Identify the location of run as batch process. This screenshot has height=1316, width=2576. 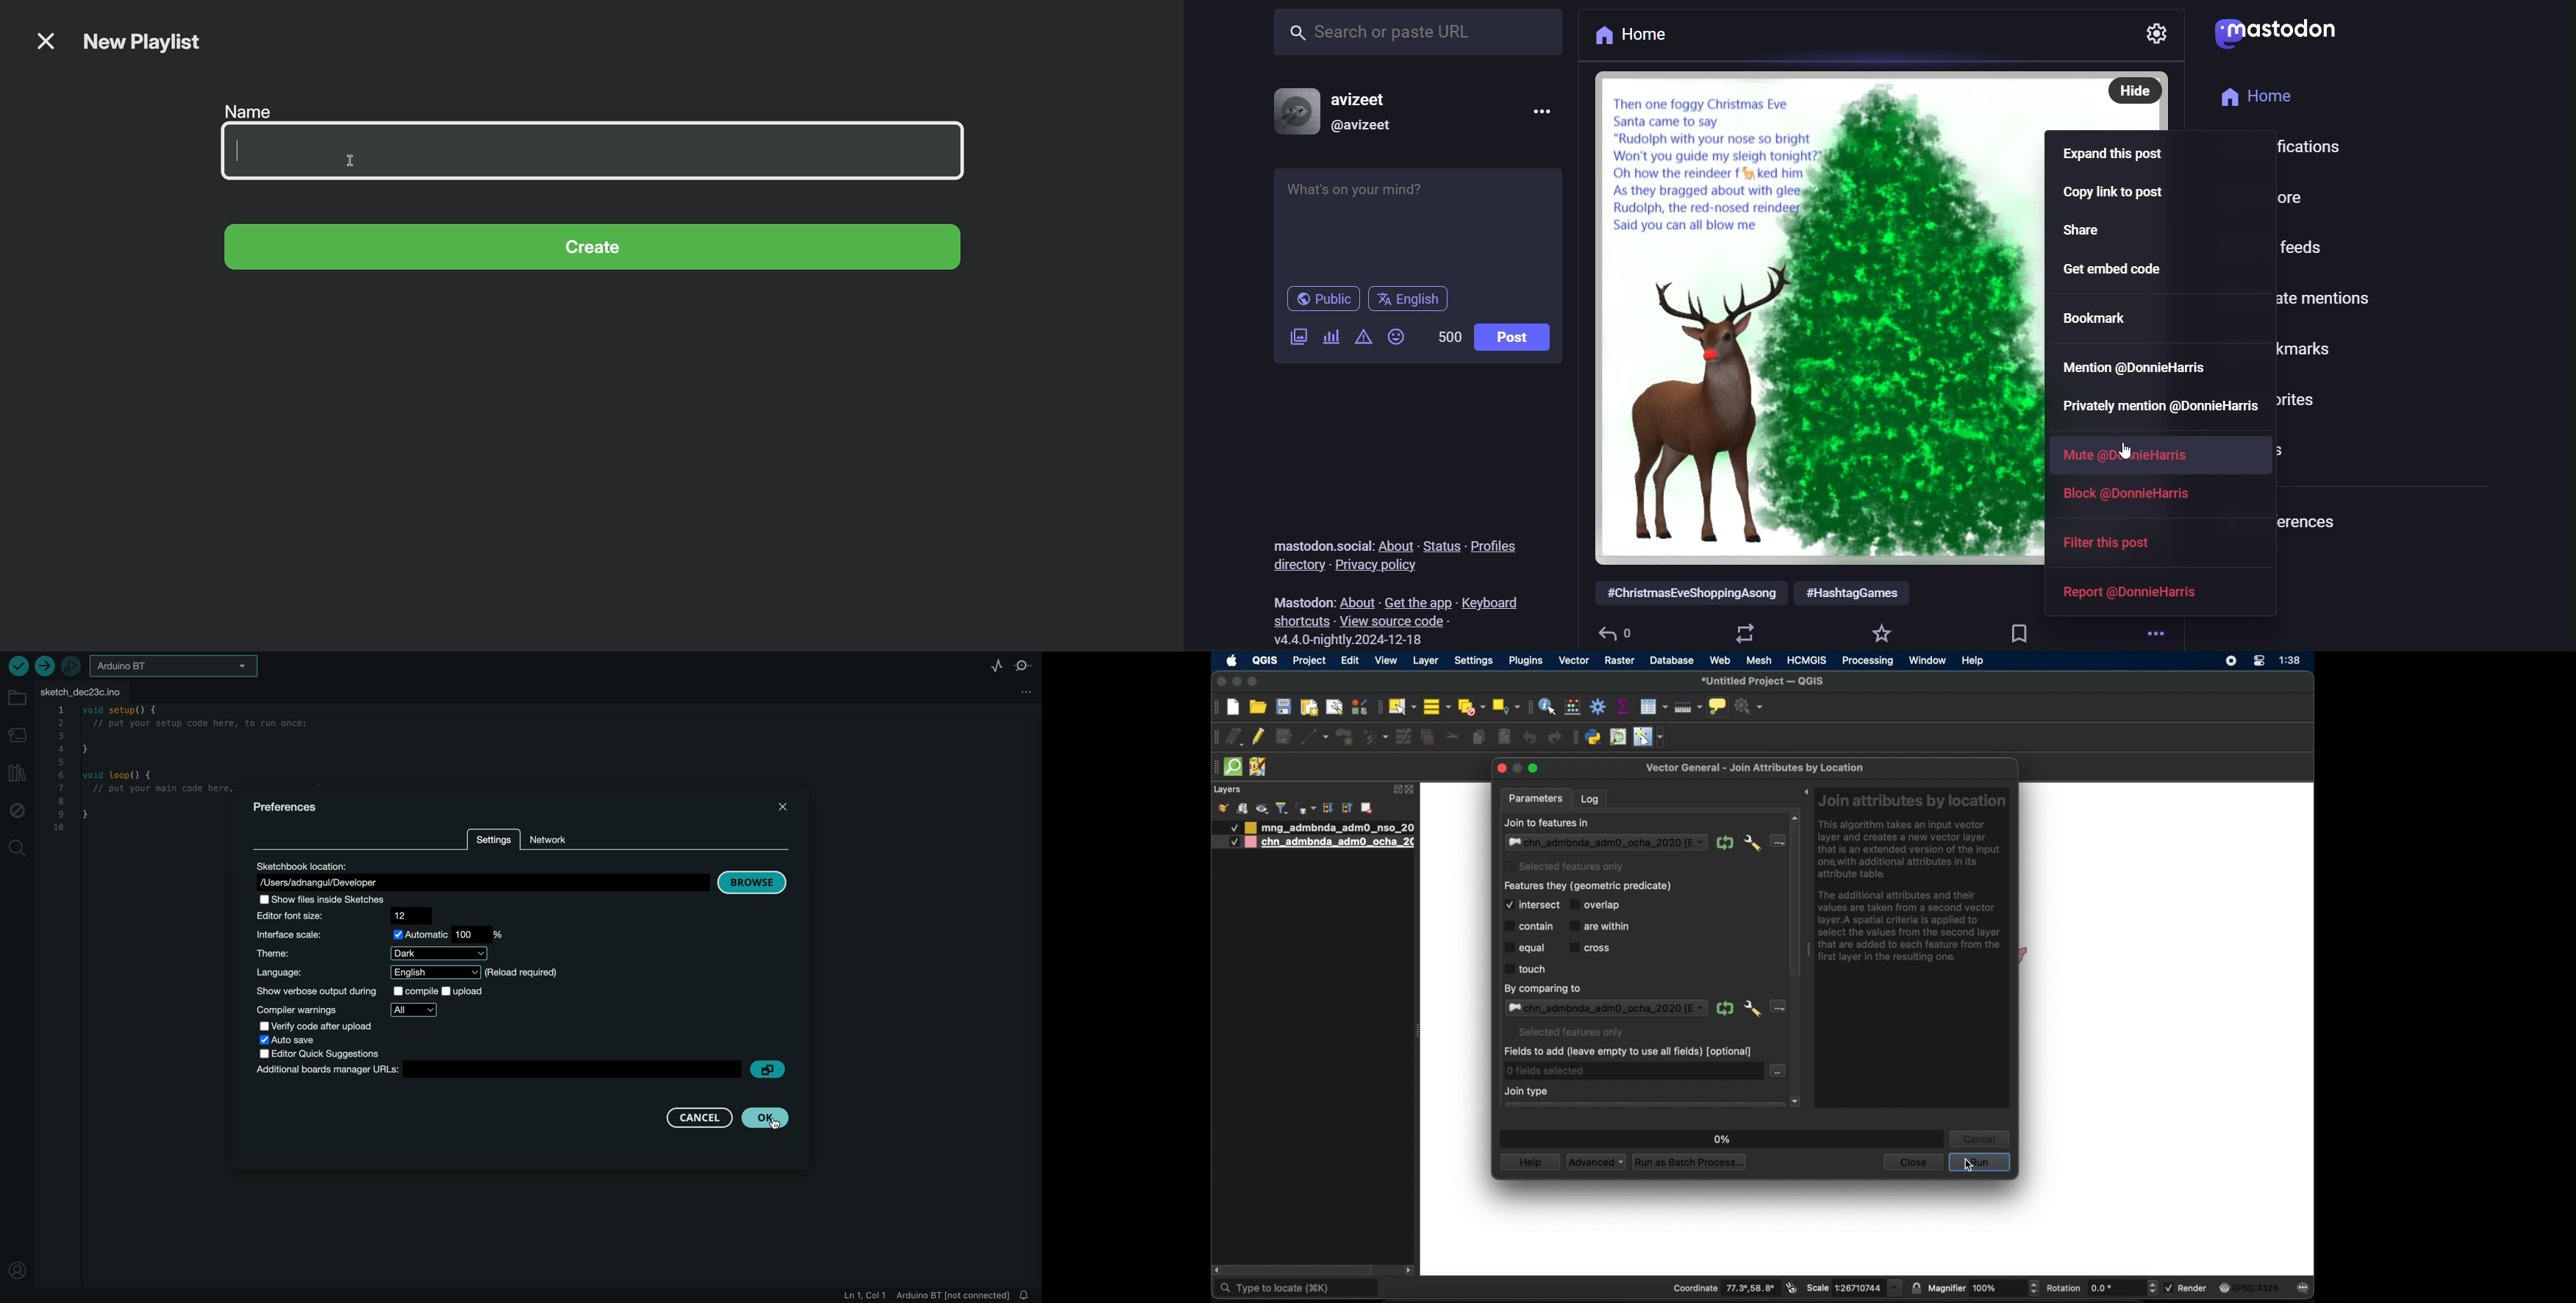
(1690, 1162).